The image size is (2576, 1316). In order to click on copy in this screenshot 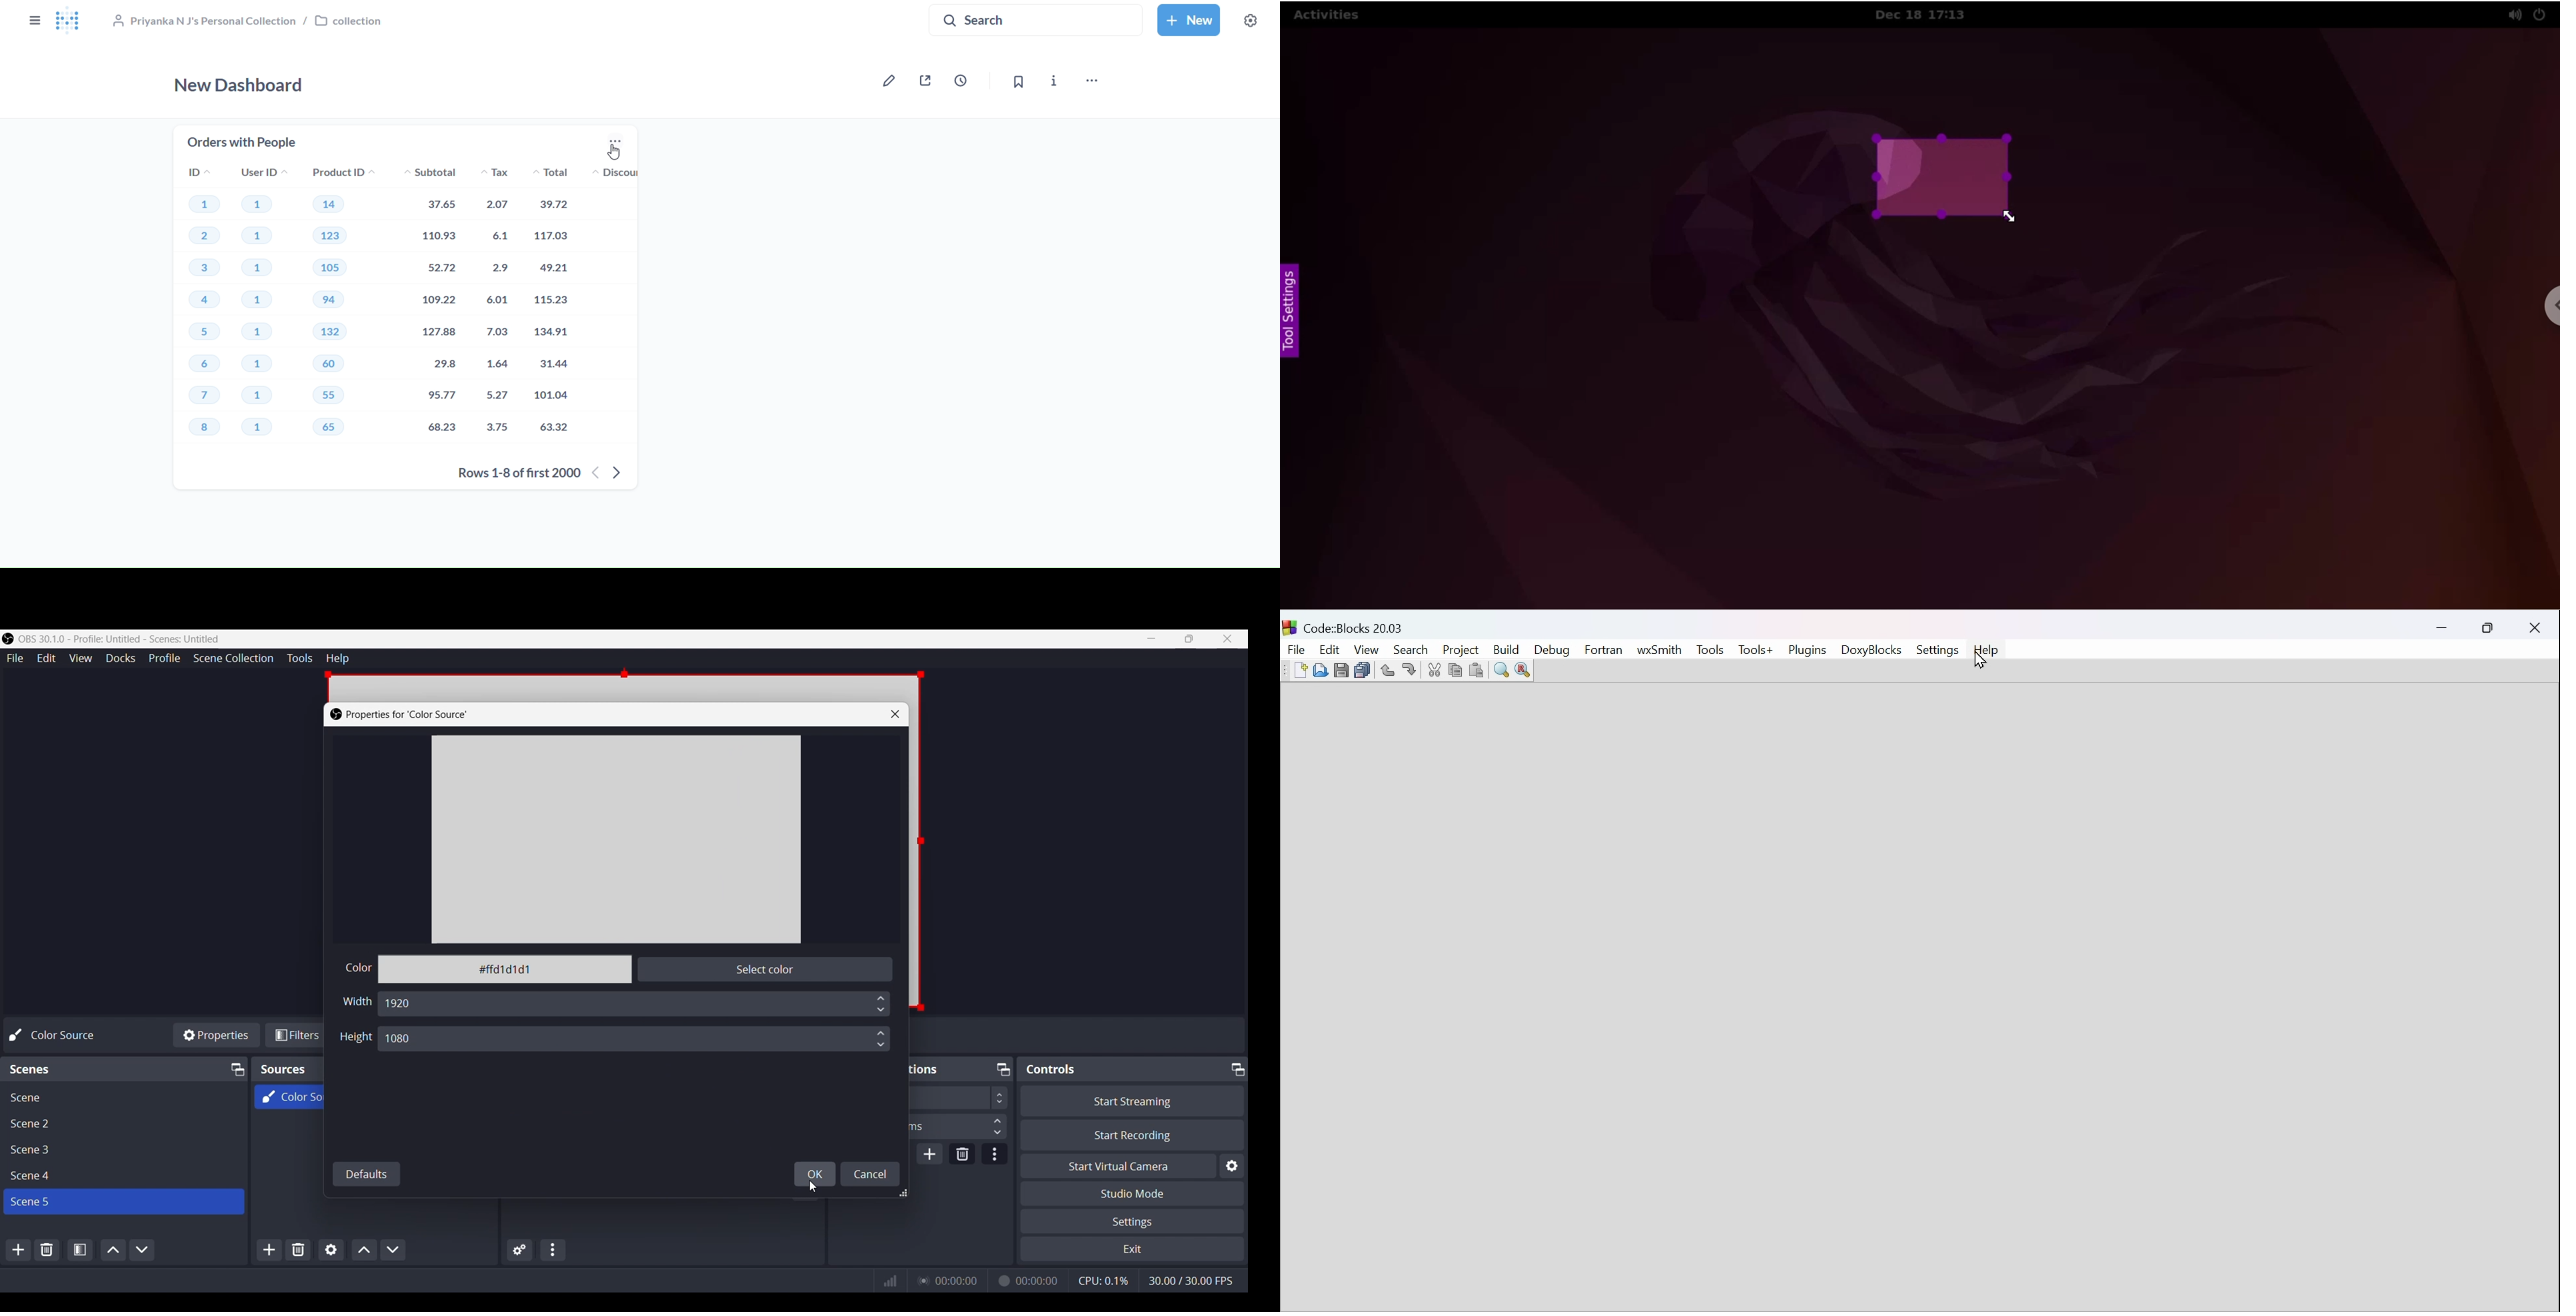, I will do `click(1453, 669)`.